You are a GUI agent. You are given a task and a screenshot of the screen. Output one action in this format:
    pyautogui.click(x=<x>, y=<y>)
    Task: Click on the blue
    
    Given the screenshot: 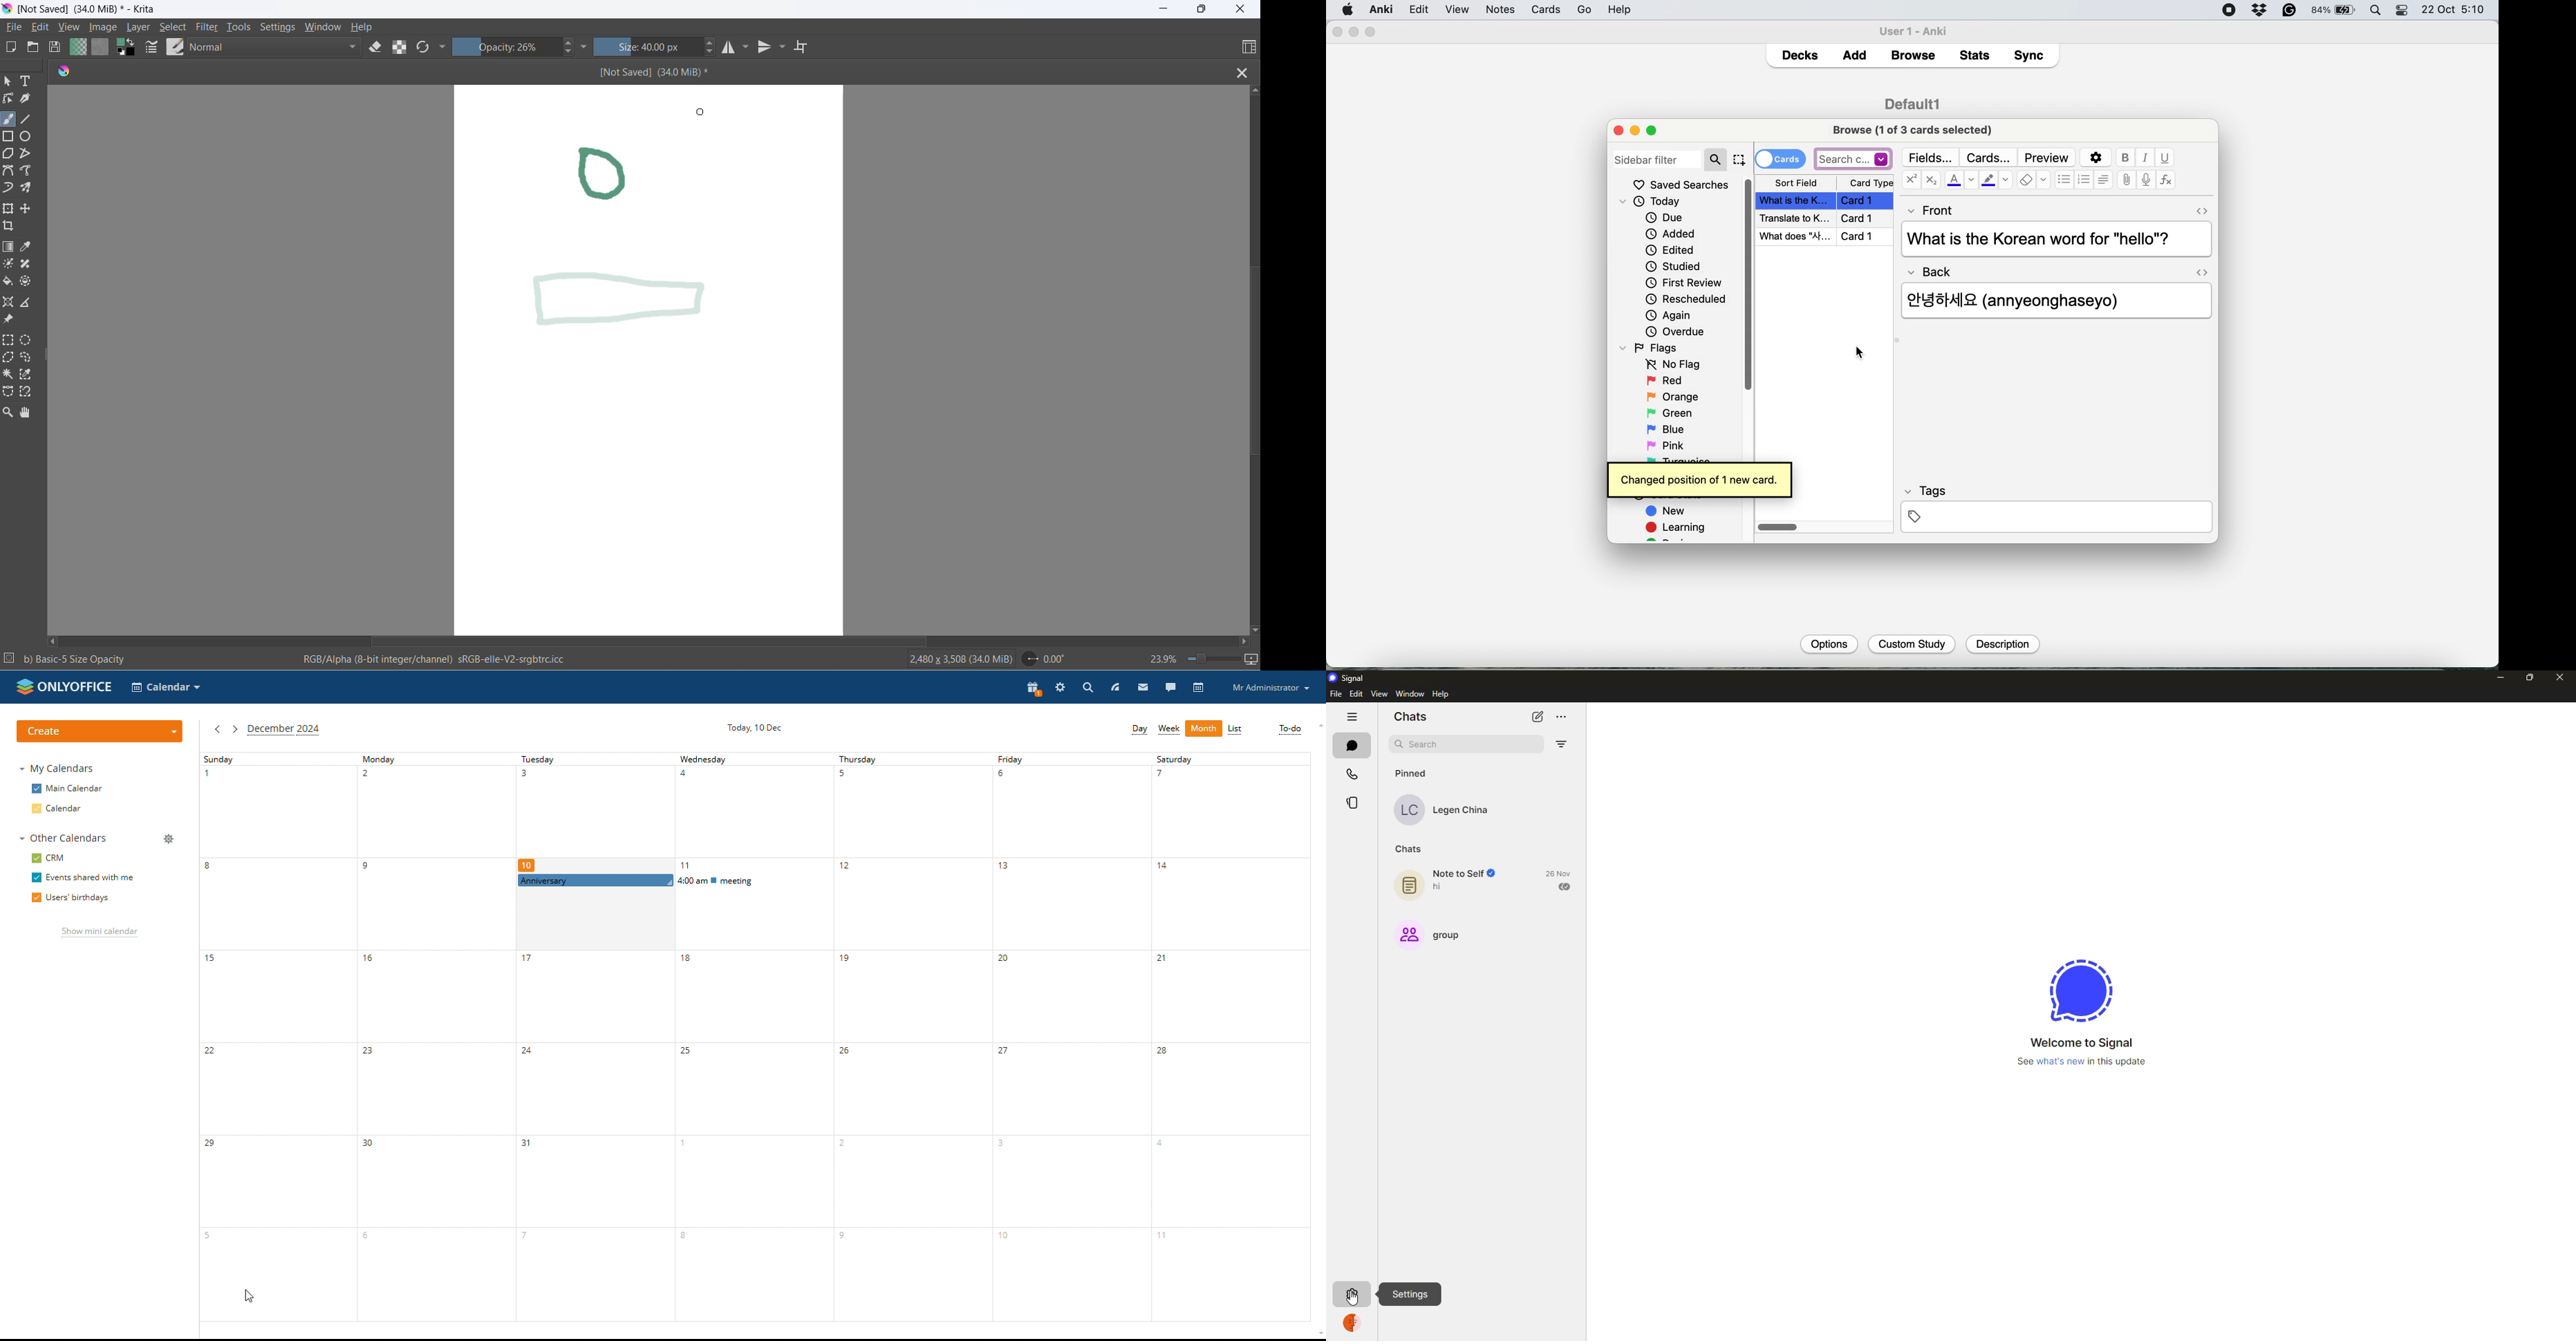 What is the action you would take?
    pyautogui.click(x=1672, y=428)
    